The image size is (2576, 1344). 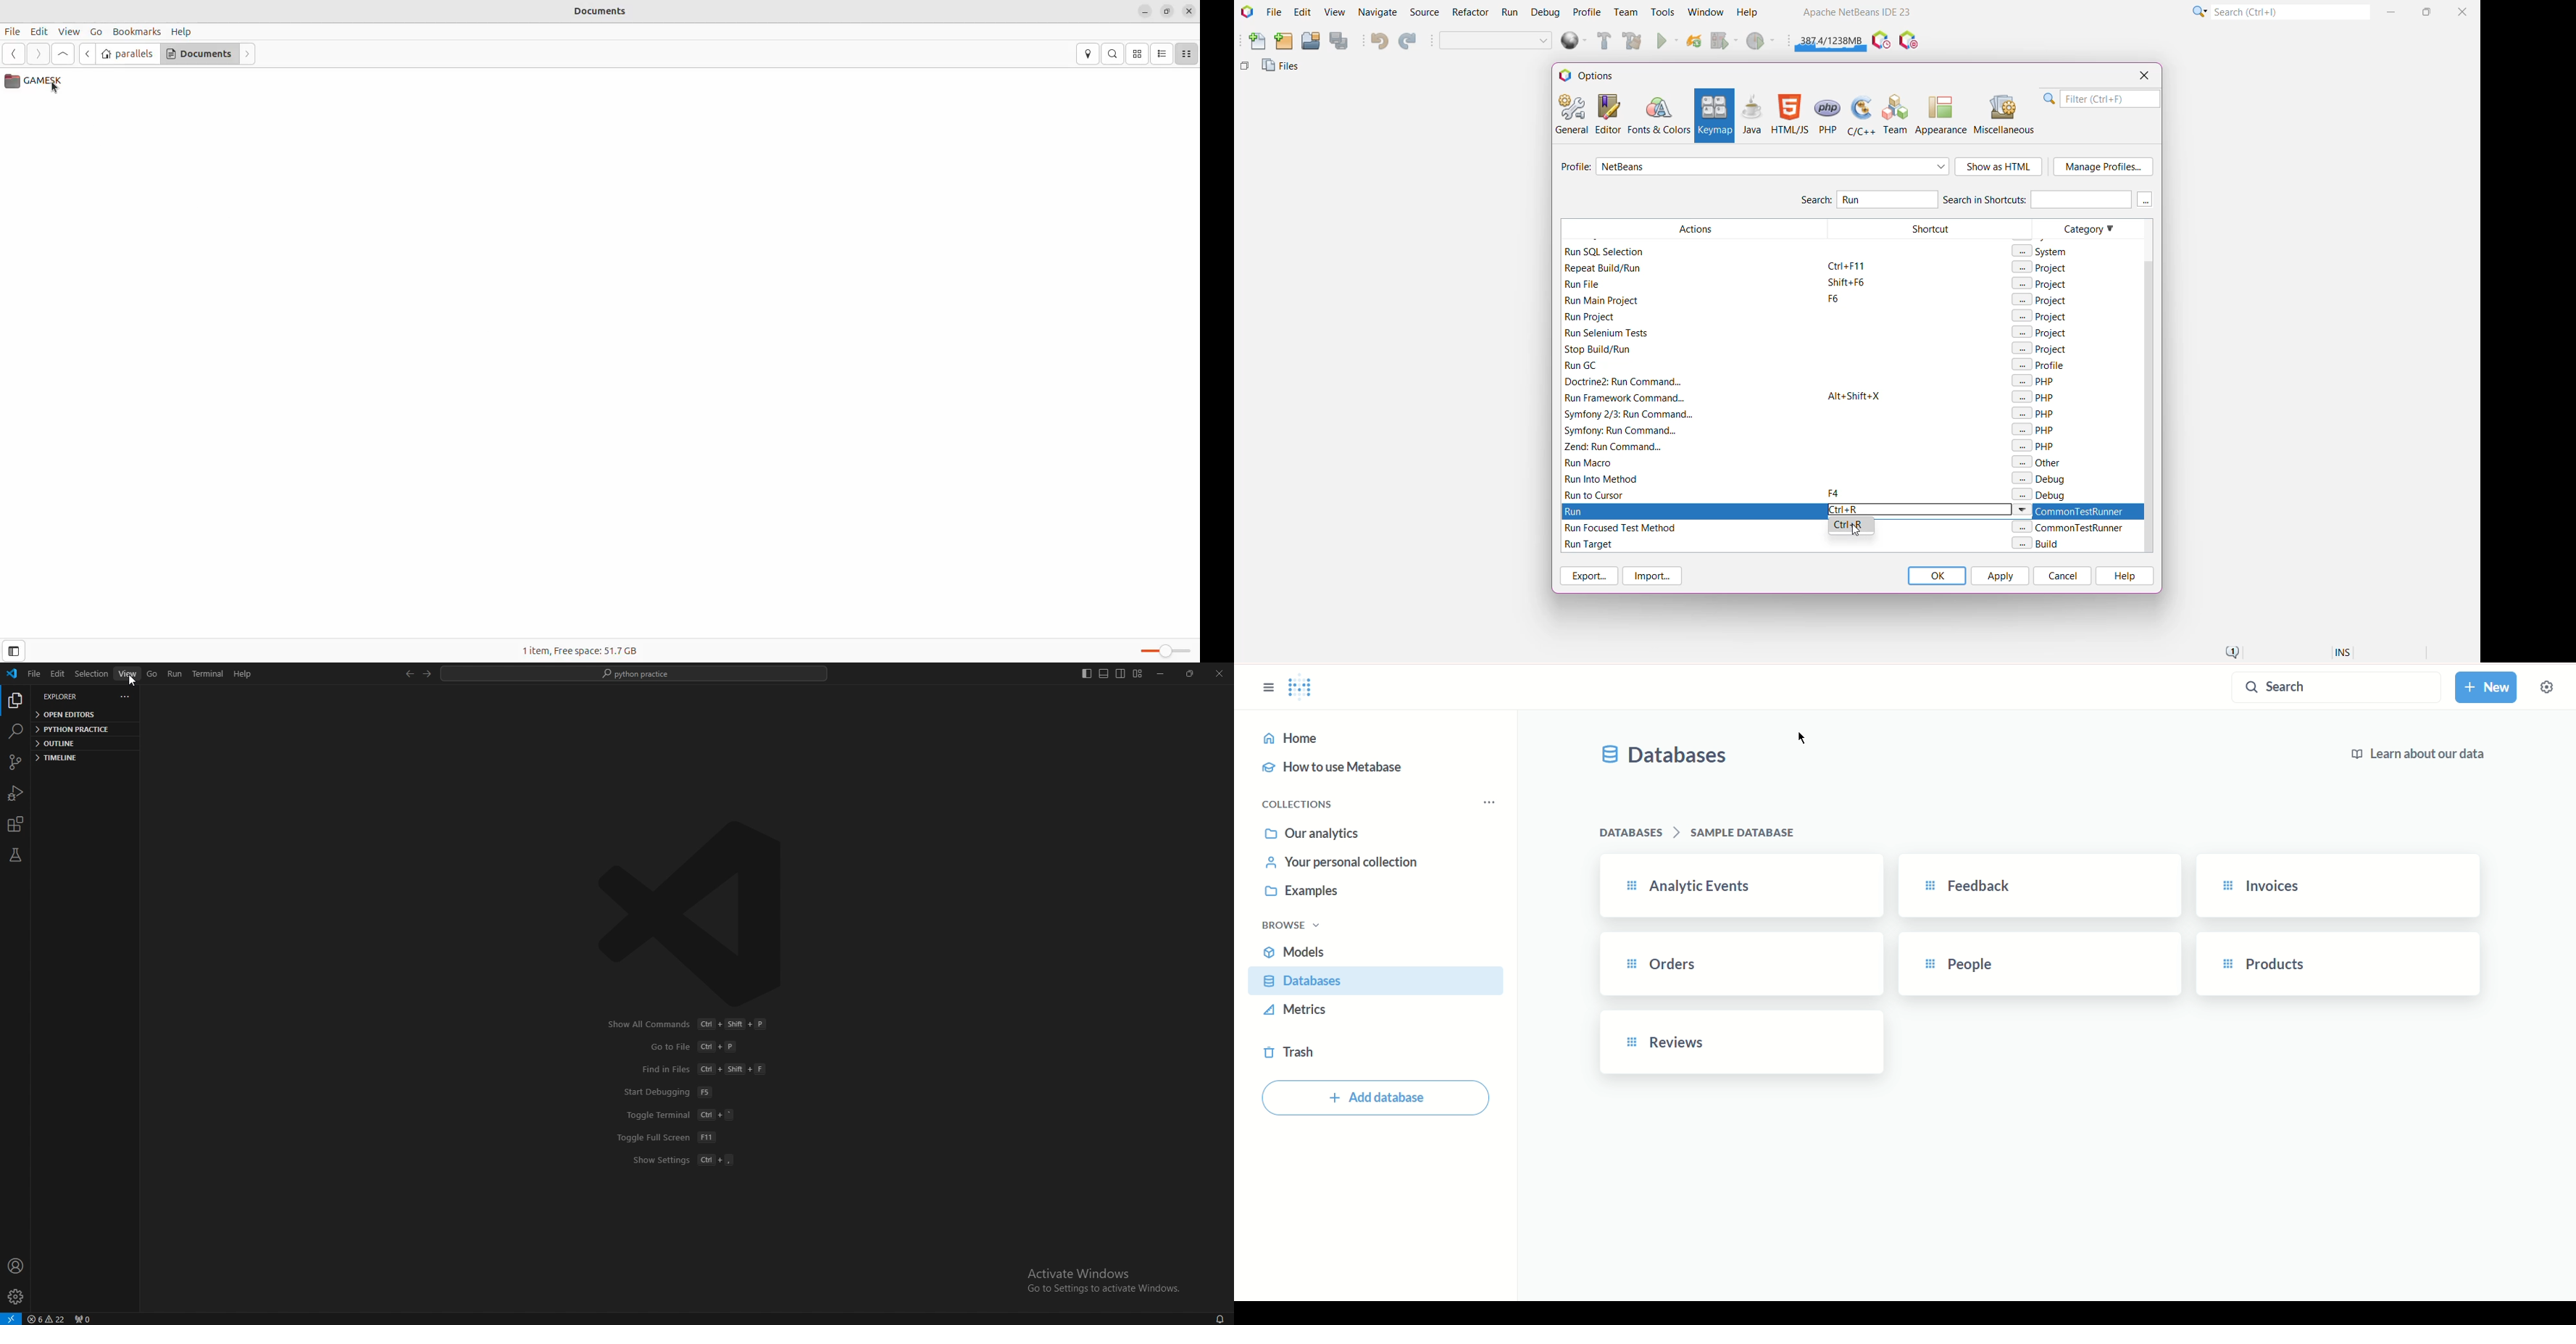 What do you see at coordinates (408, 674) in the screenshot?
I see `back` at bounding box center [408, 674].